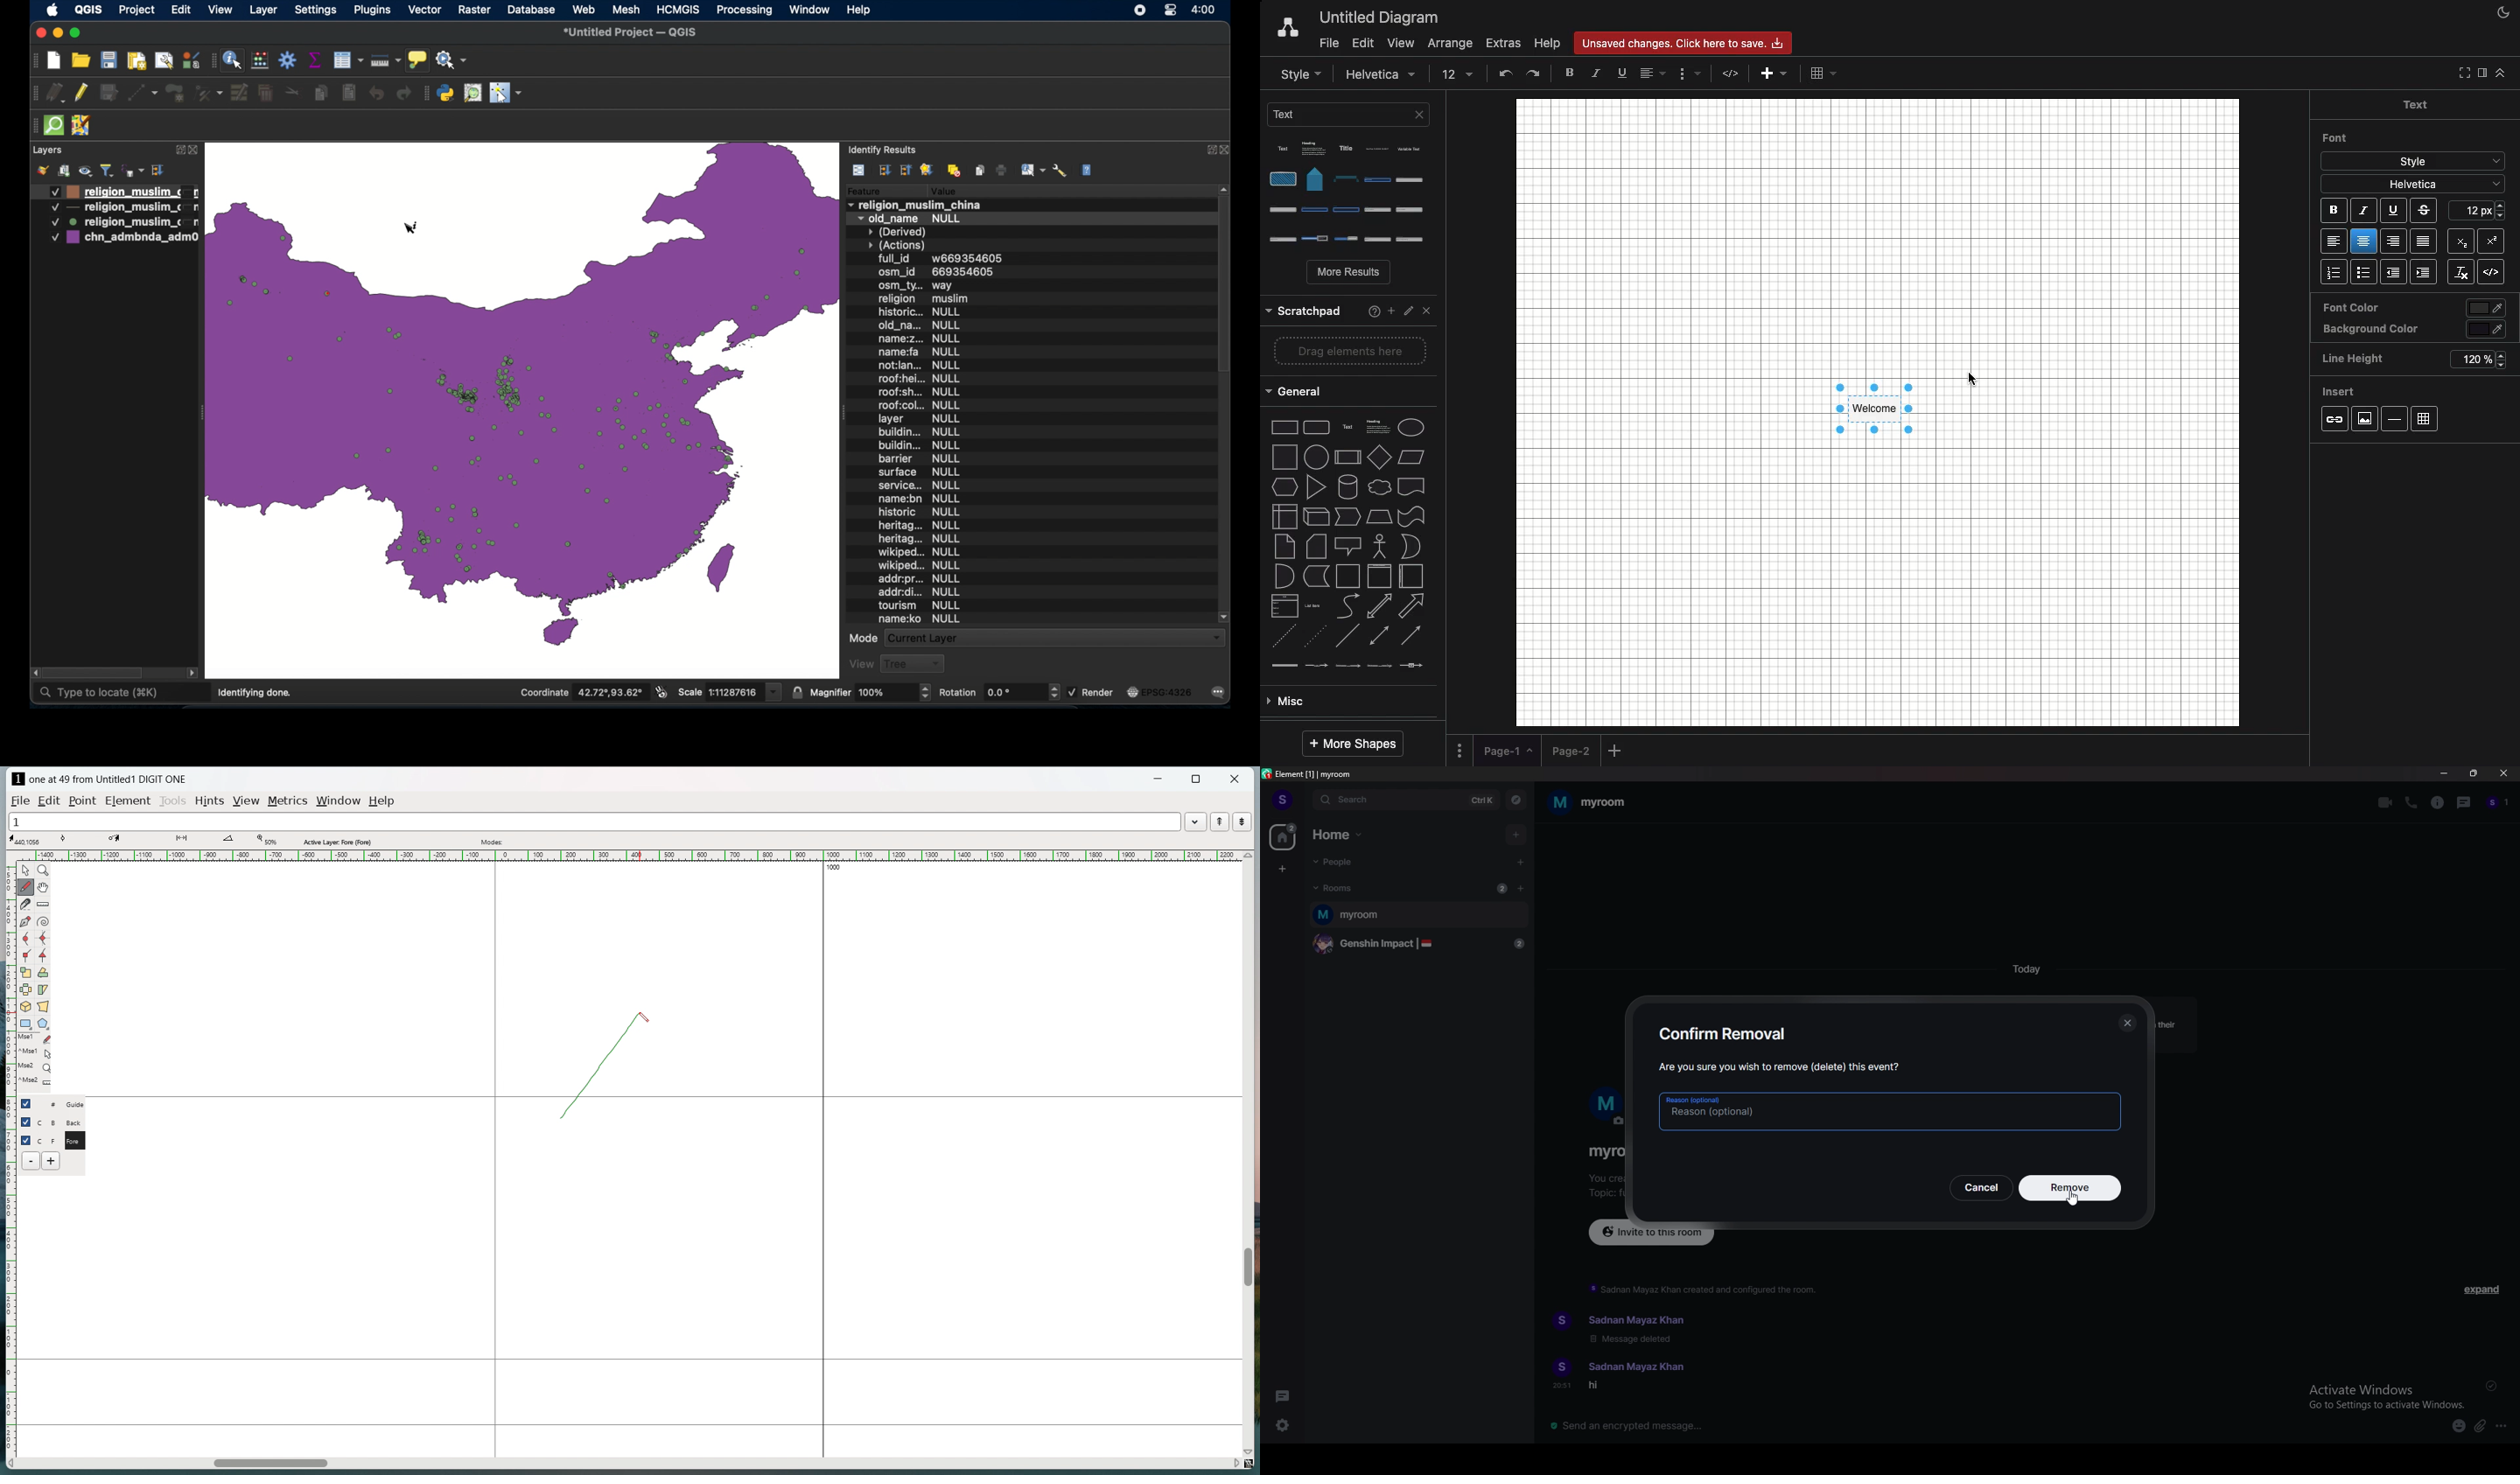 This screenshot has width=2520, height=1484. What do you see at coordinates (1515, 835) in the screenshot?
I see `add` at bounding box center [1515, 835].